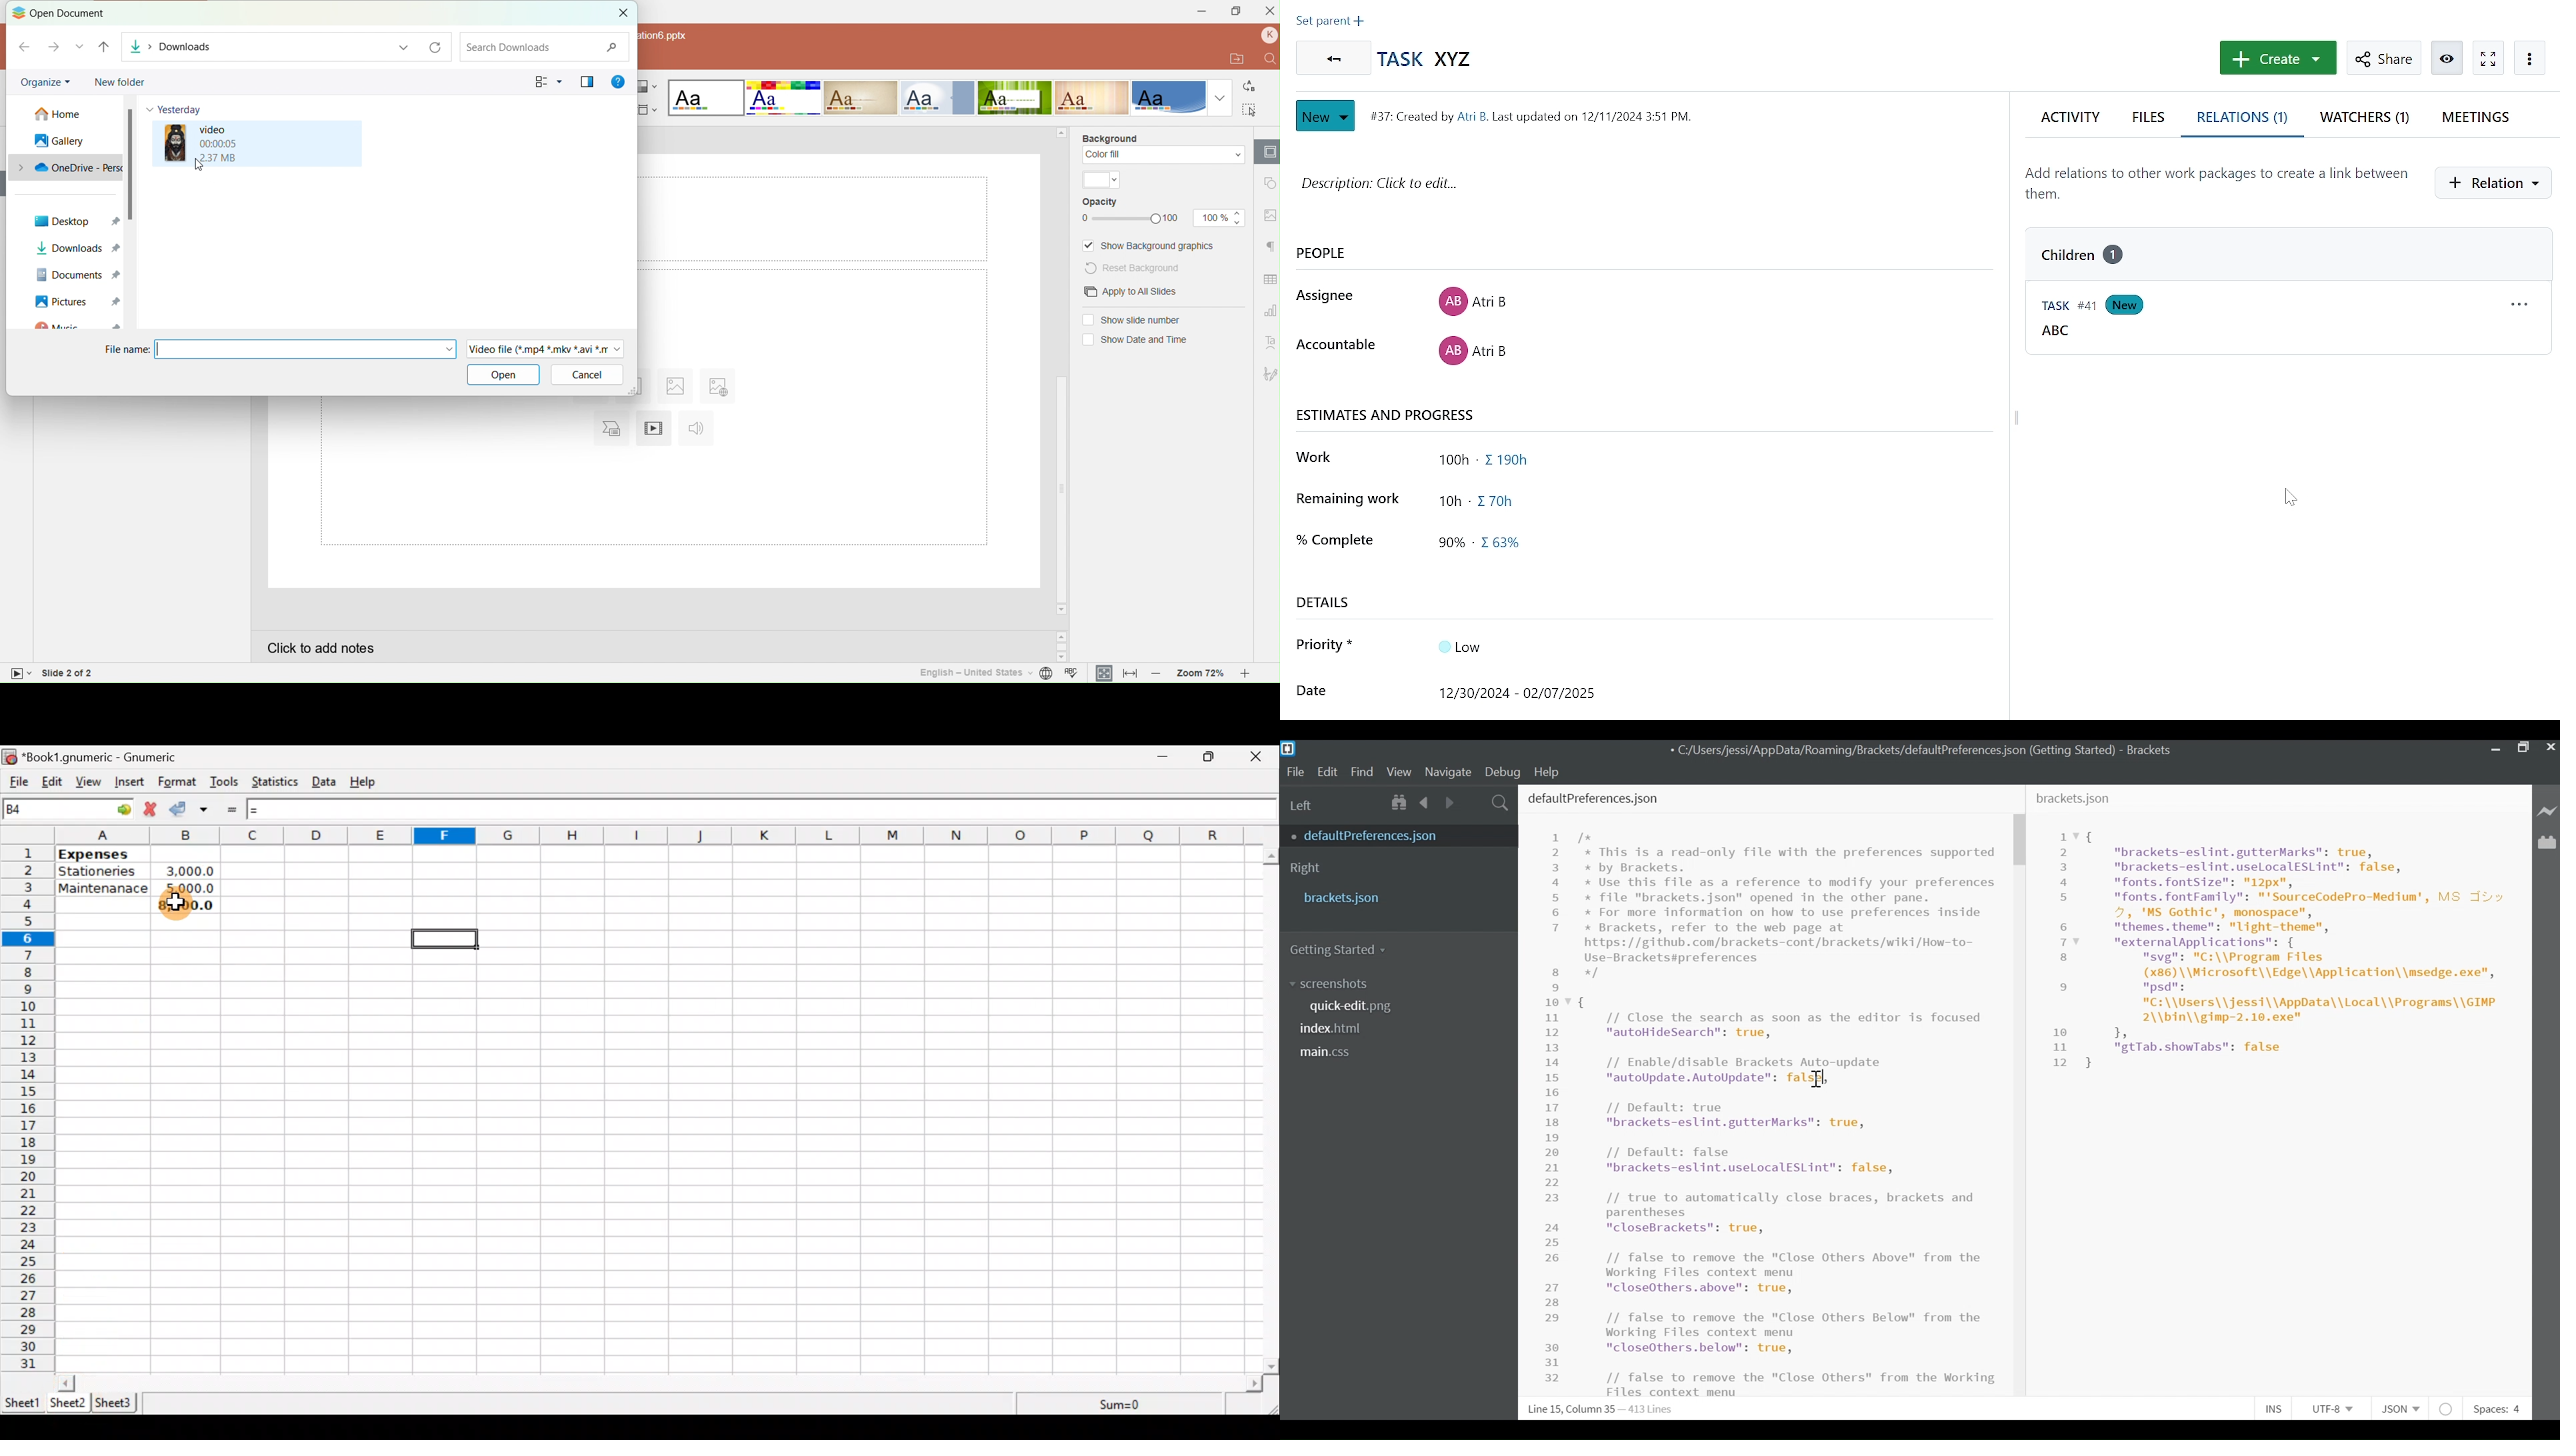  I want to click on scroll right, so click(1254, 1384).